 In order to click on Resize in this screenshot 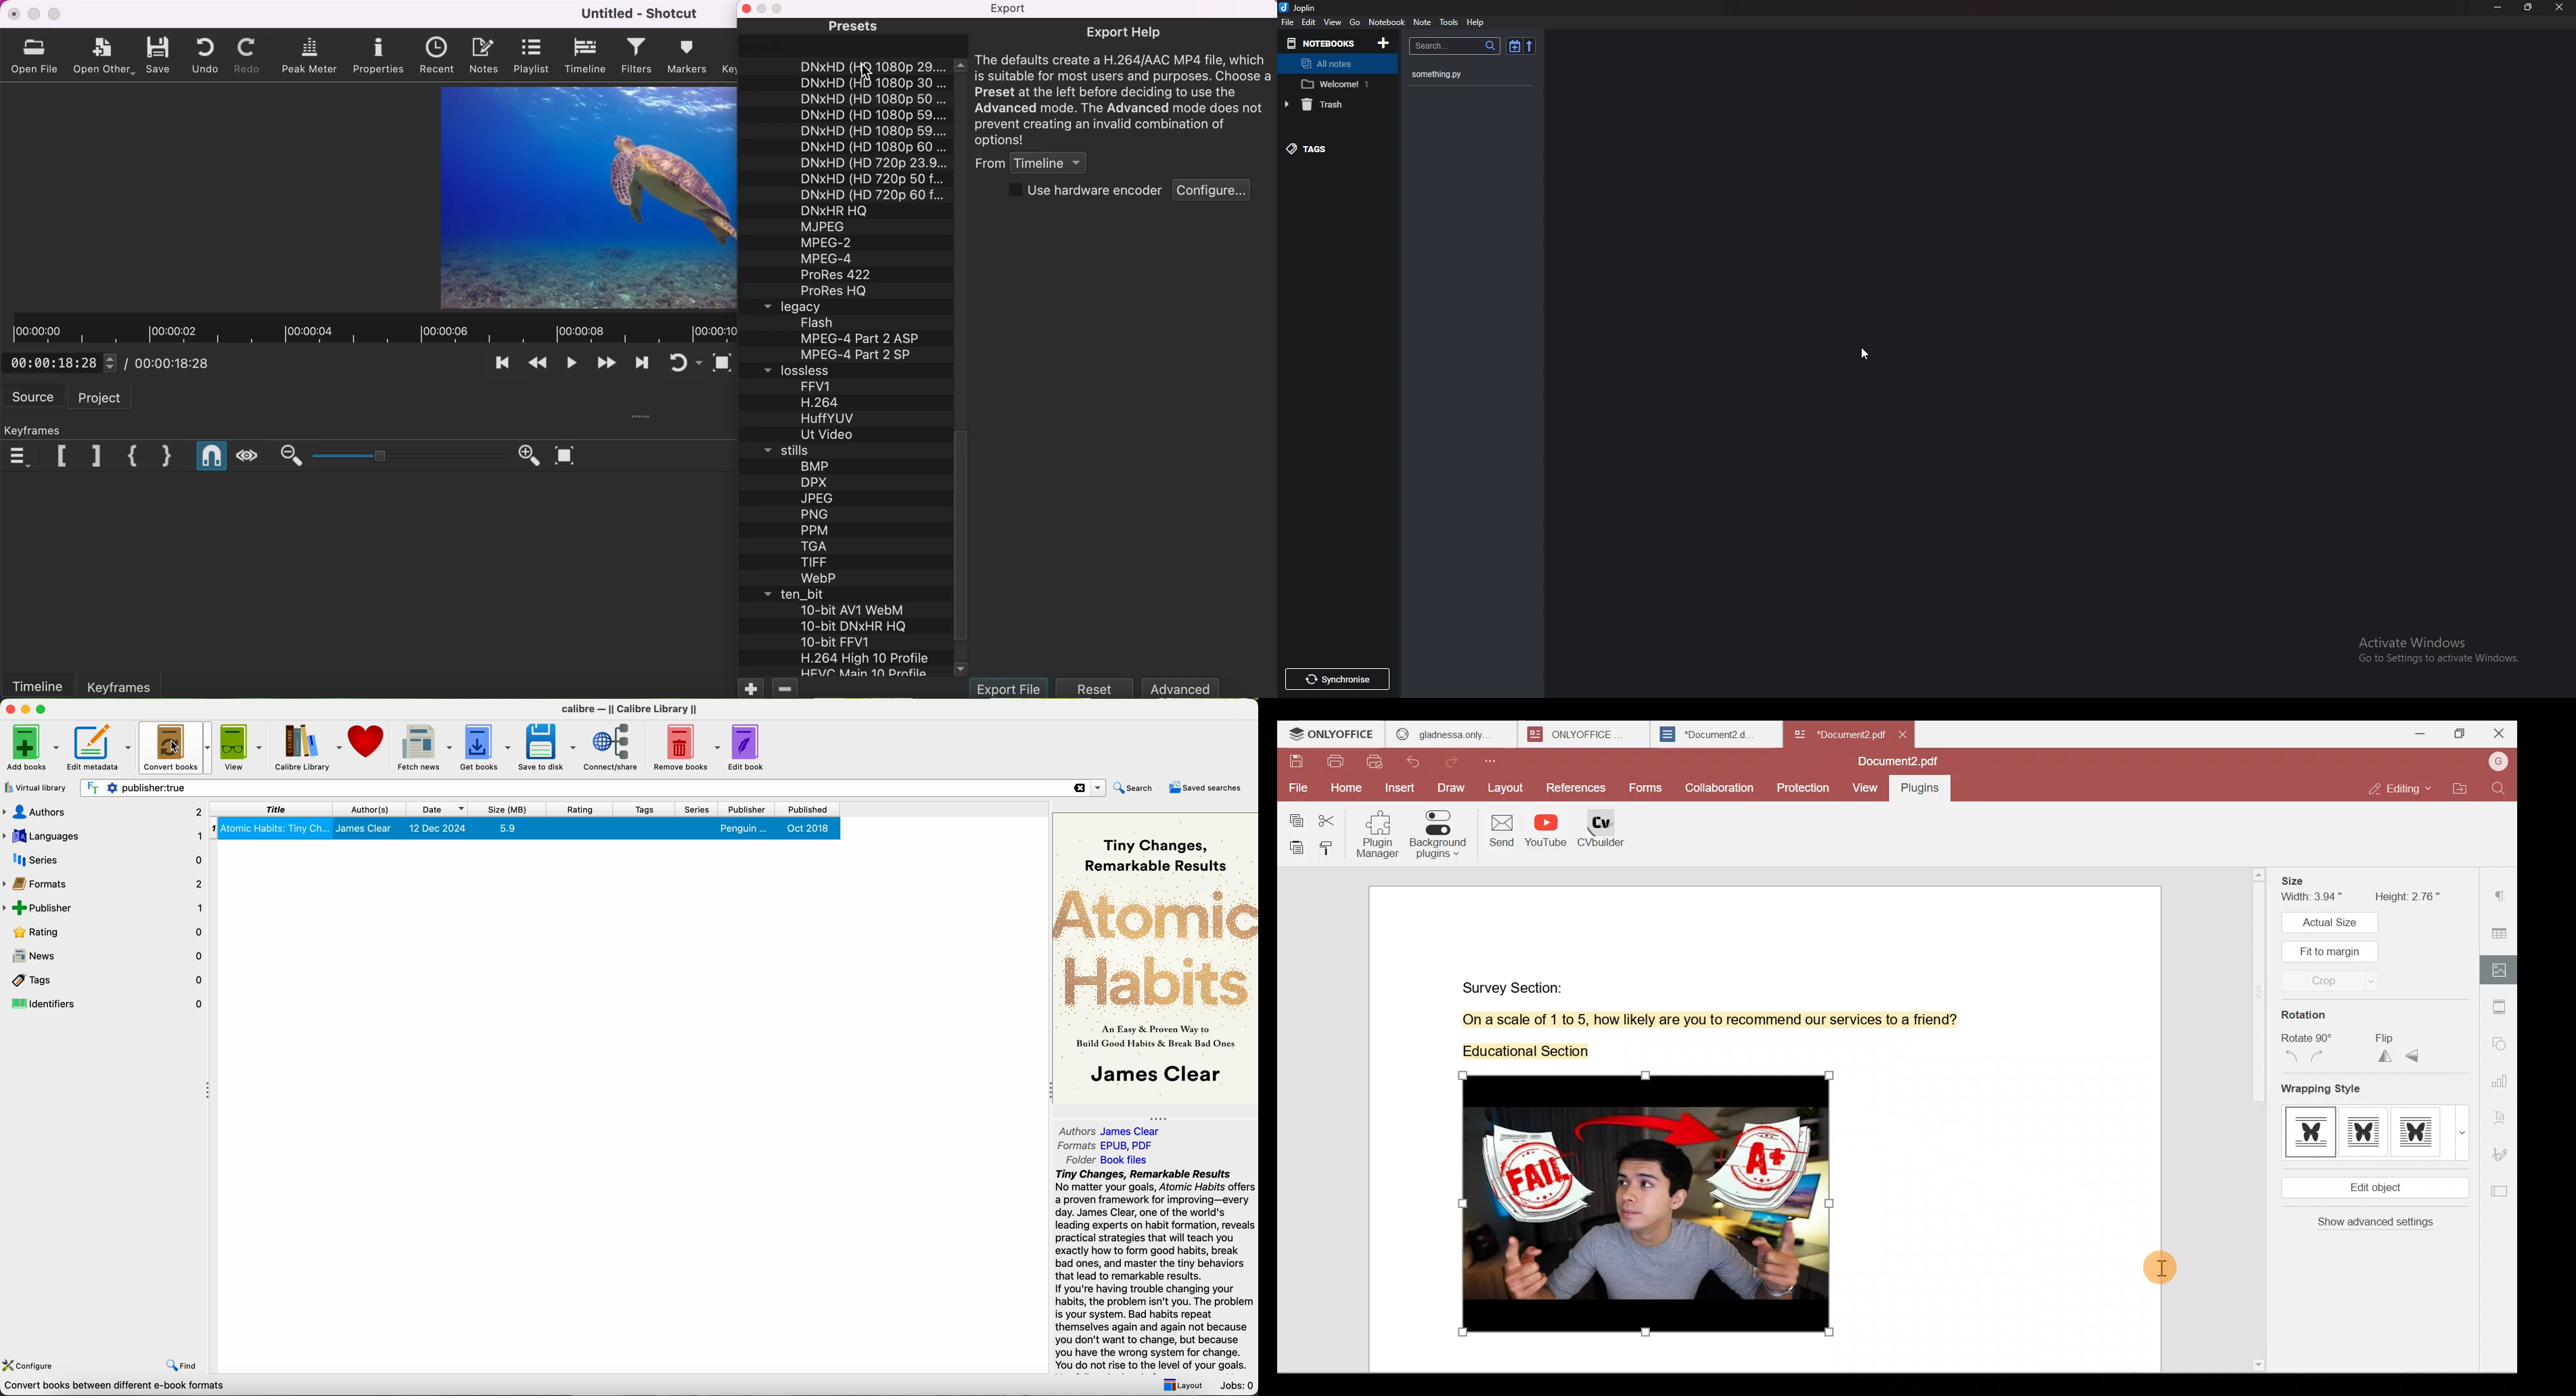, I will do `click(2526, 7)`.